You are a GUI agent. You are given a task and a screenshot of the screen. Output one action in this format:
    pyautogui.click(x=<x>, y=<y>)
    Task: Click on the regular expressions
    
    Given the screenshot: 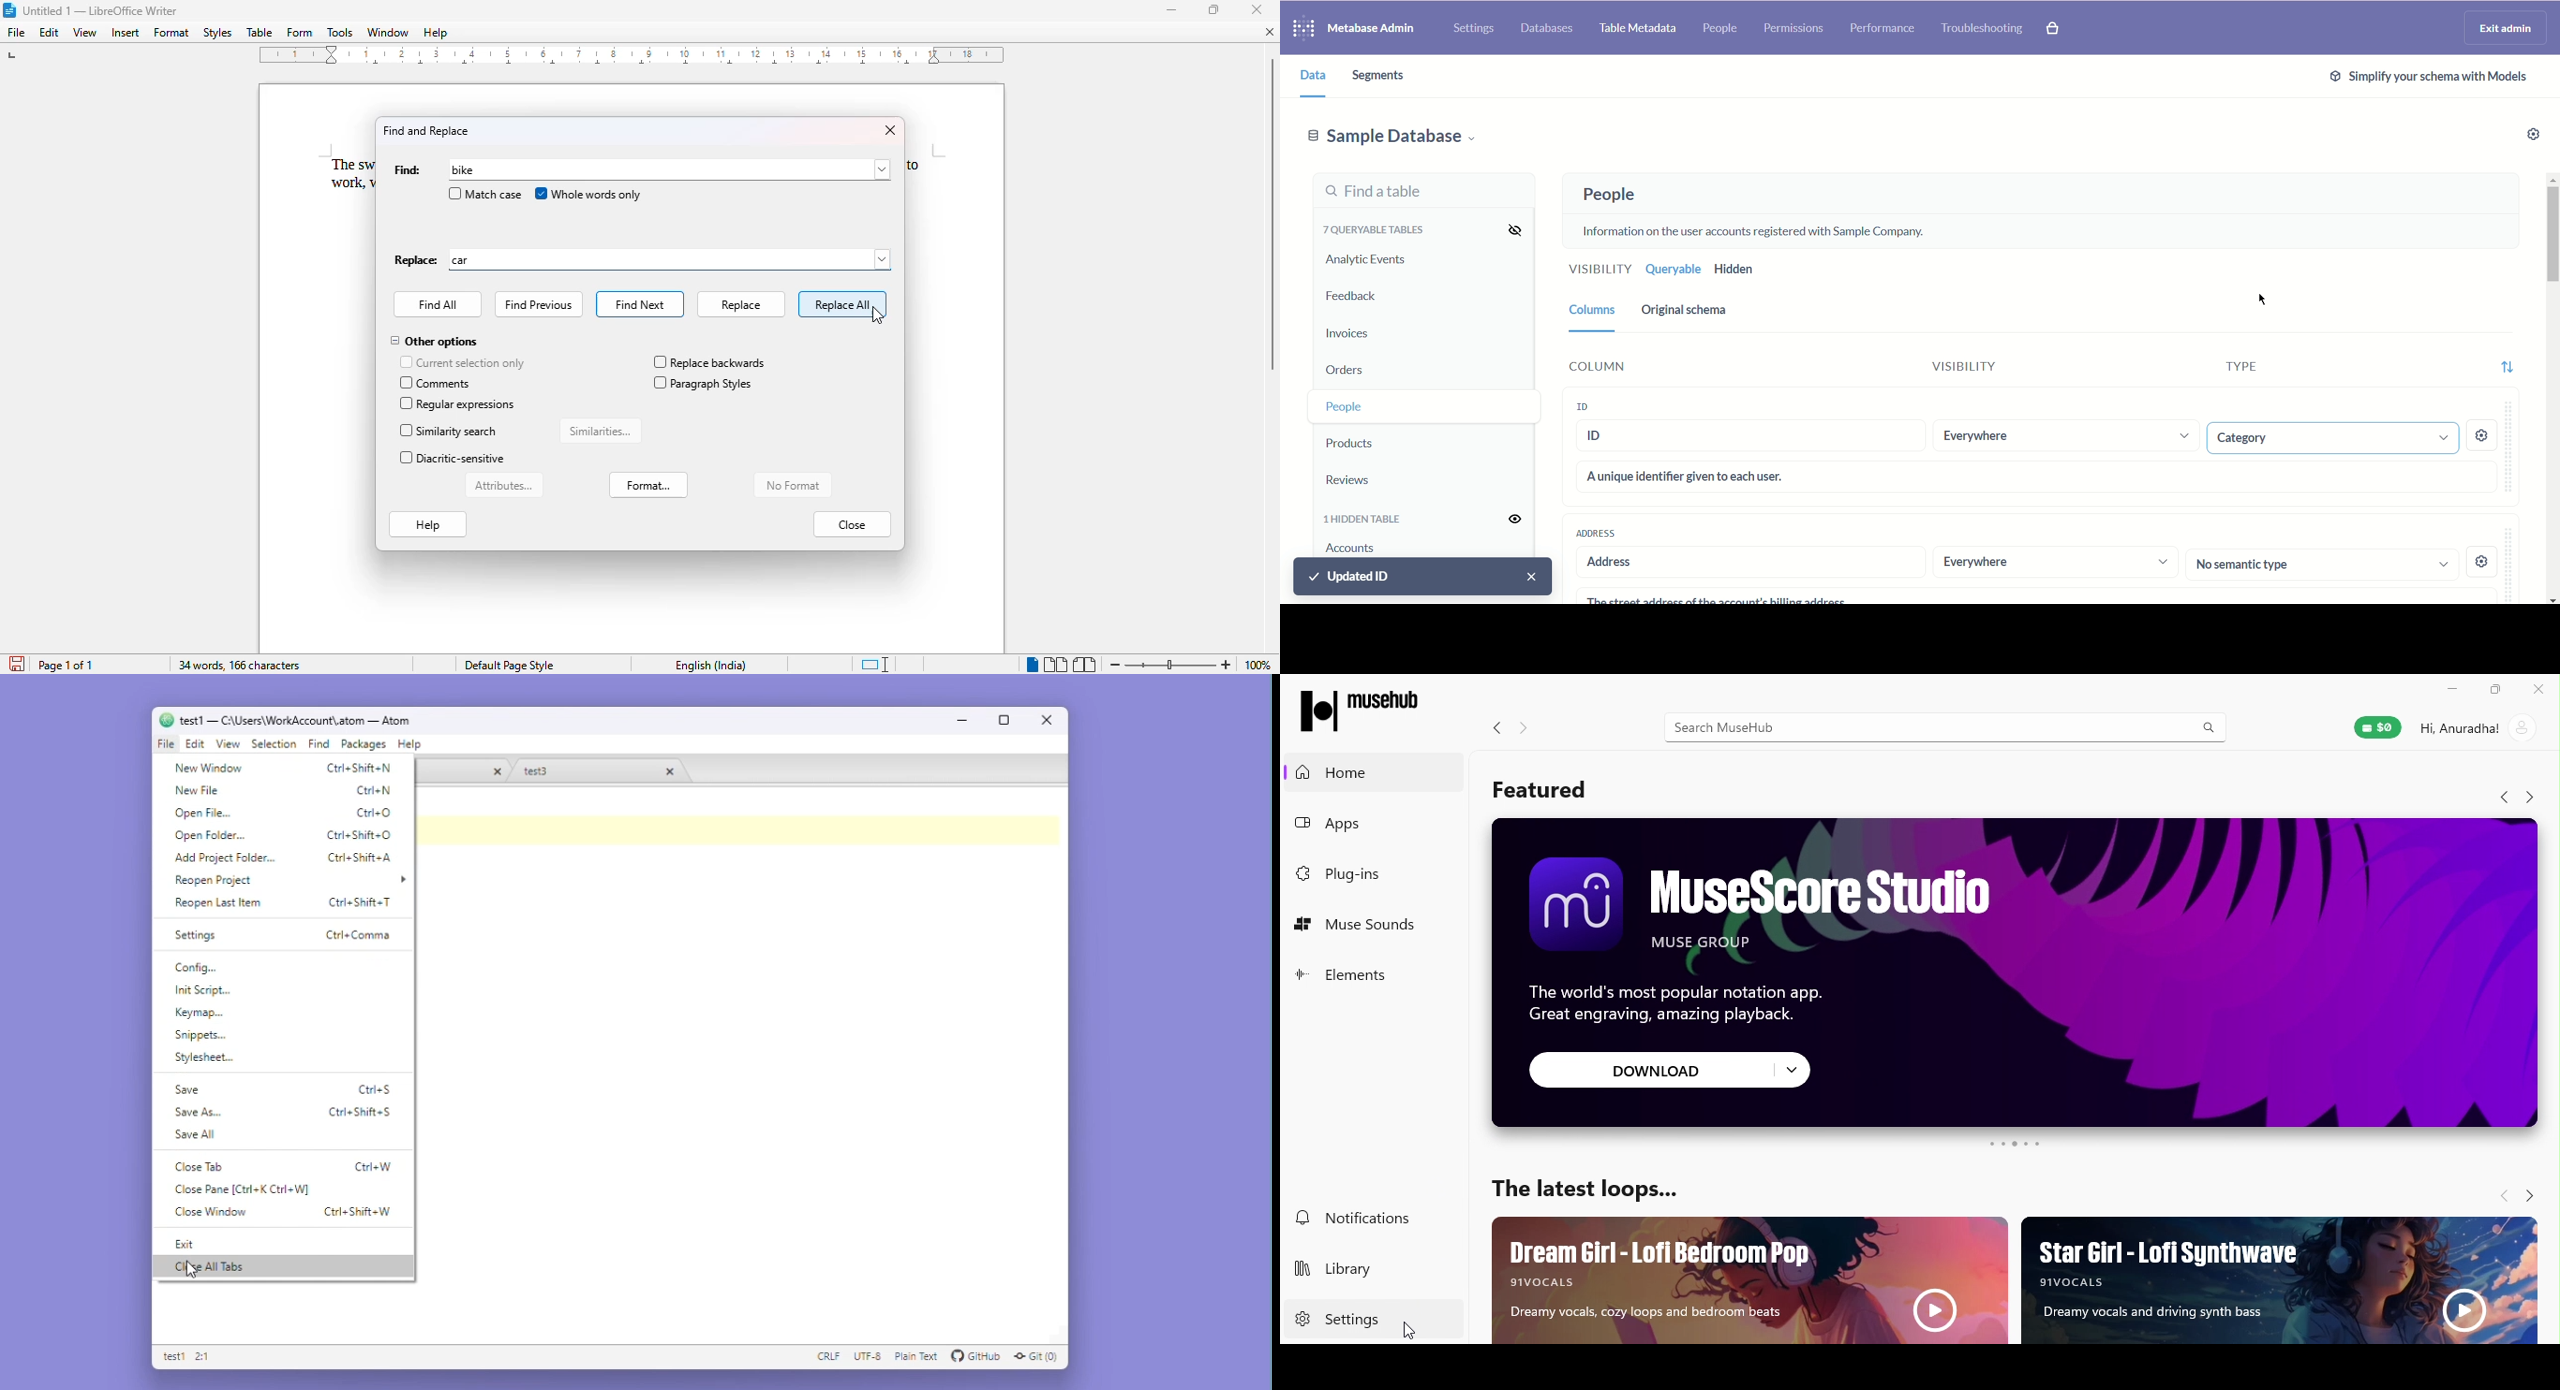 What is the action you would take?
    pyautogui.click(x=459, y=404)
    